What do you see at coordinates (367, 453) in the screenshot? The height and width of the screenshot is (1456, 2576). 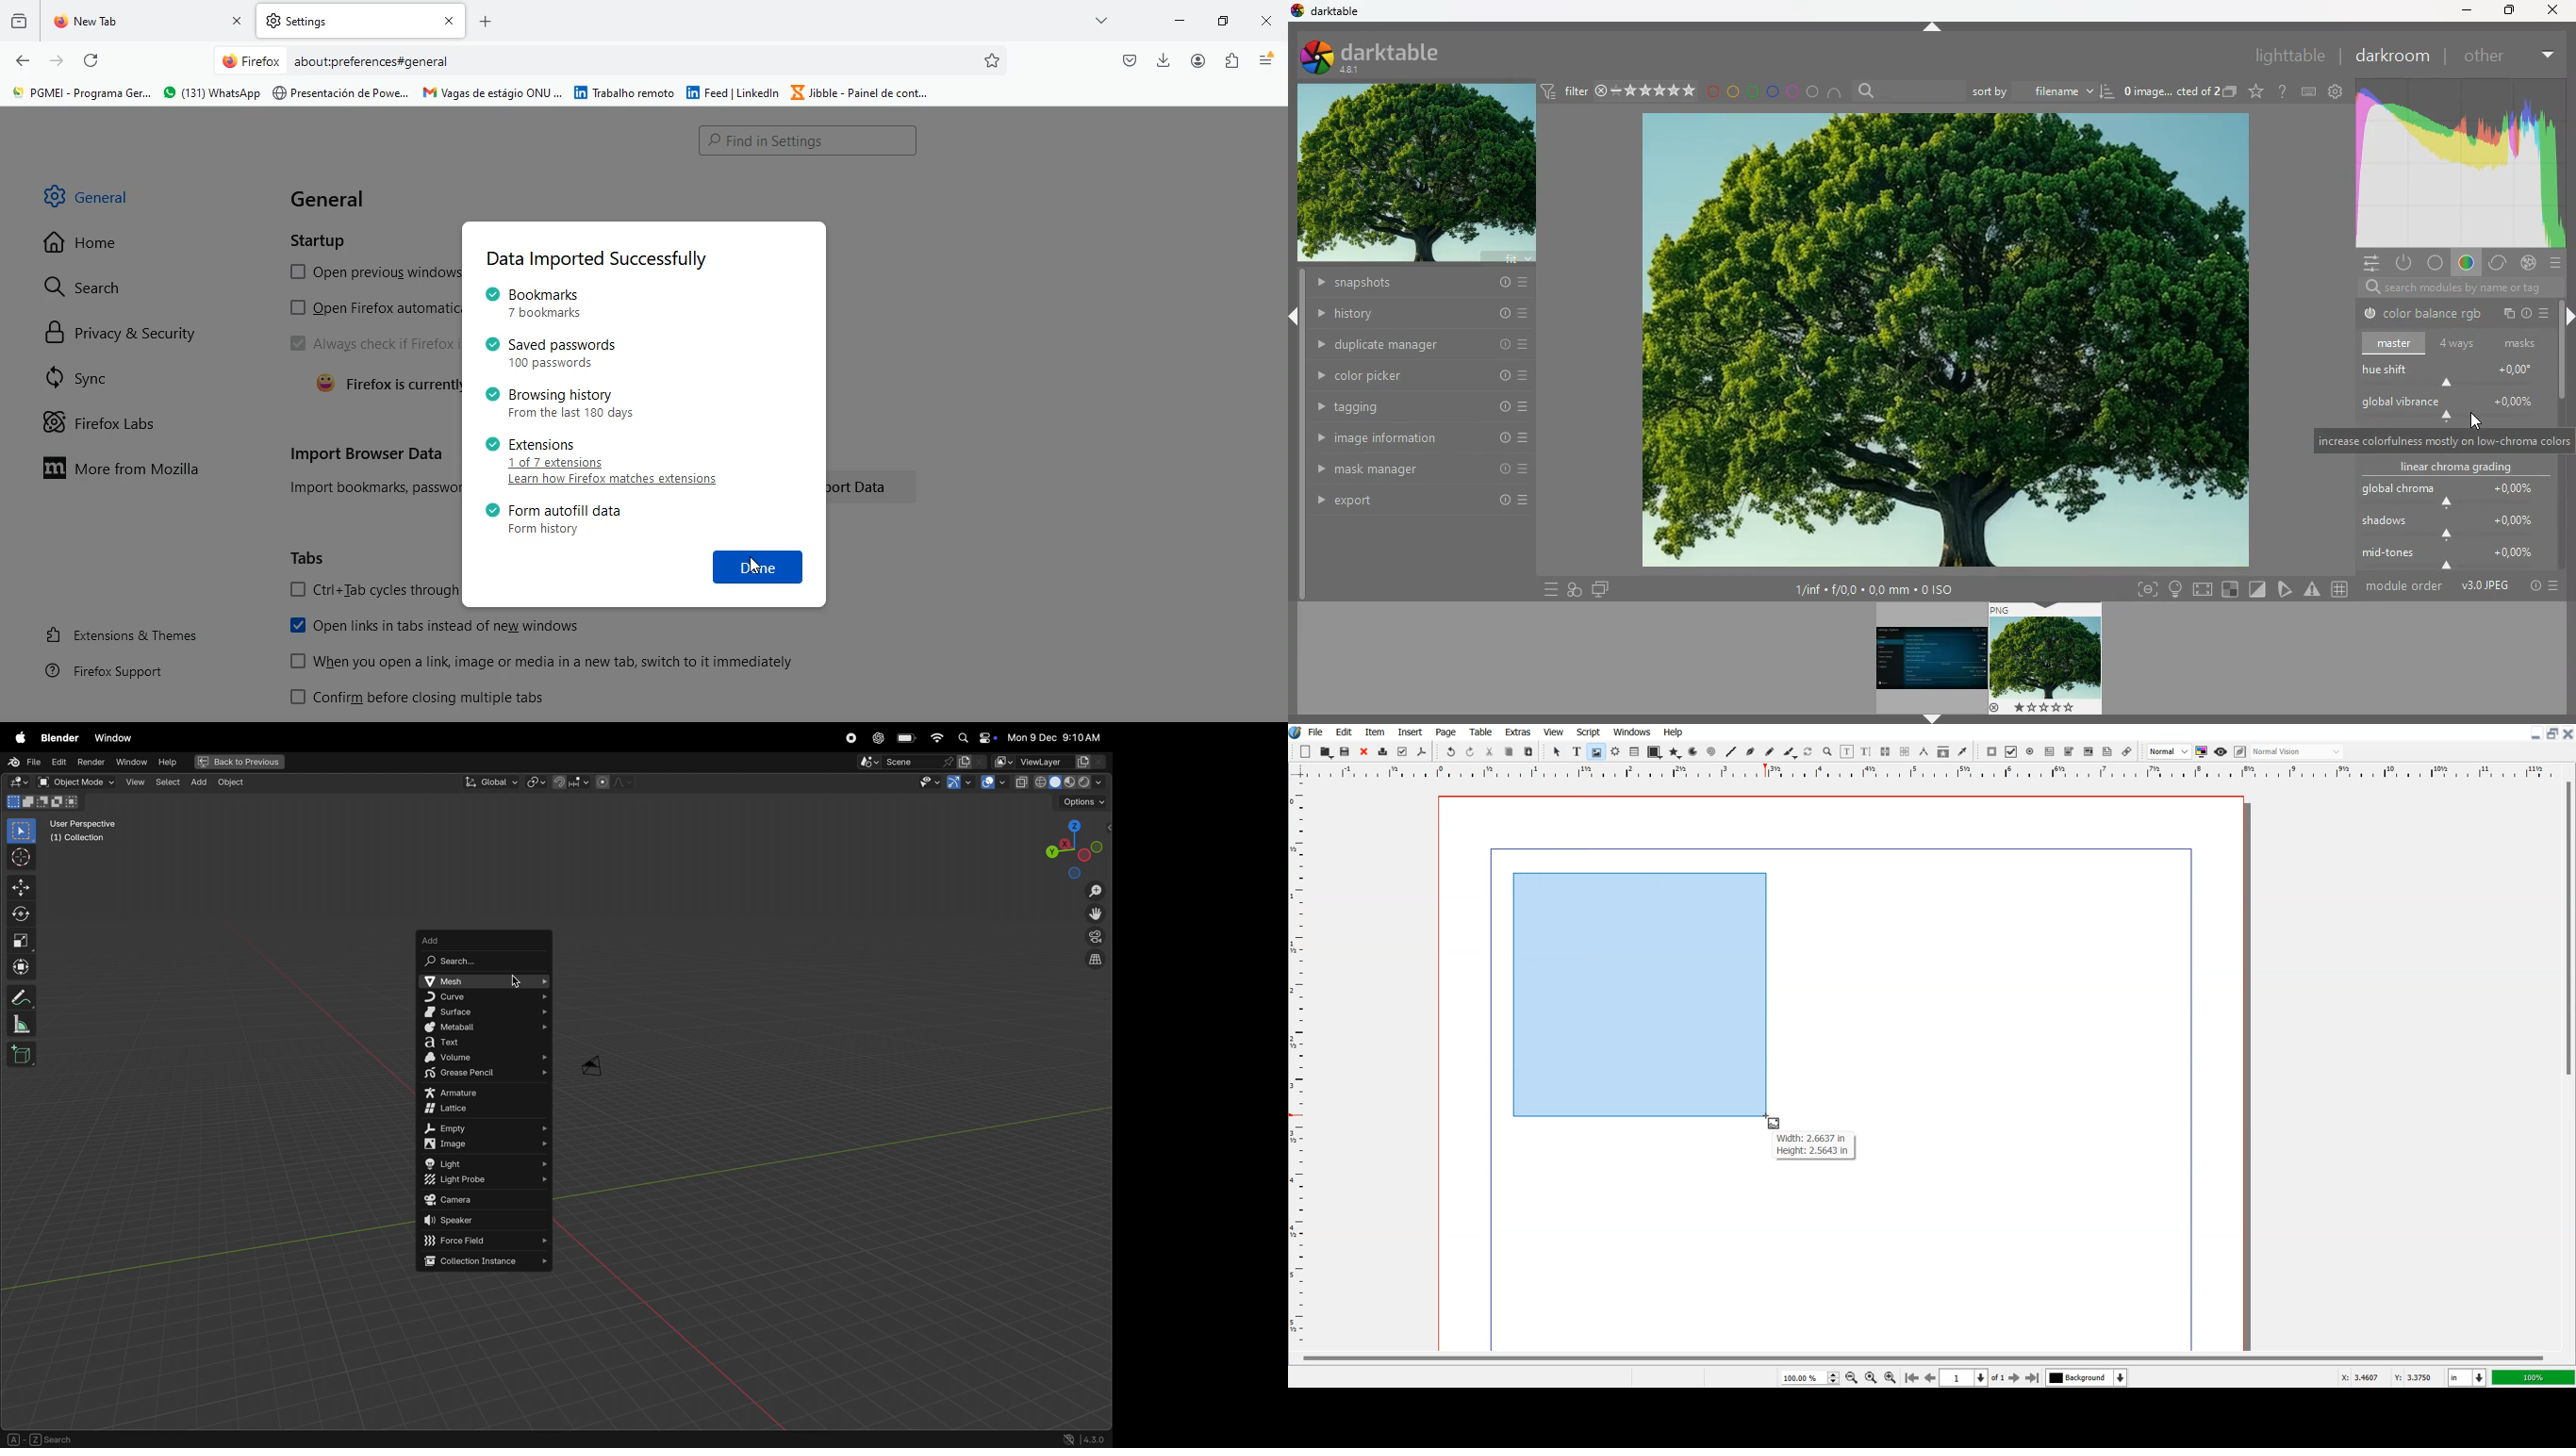 I see `import browser data` at bounding box center [367, 453].